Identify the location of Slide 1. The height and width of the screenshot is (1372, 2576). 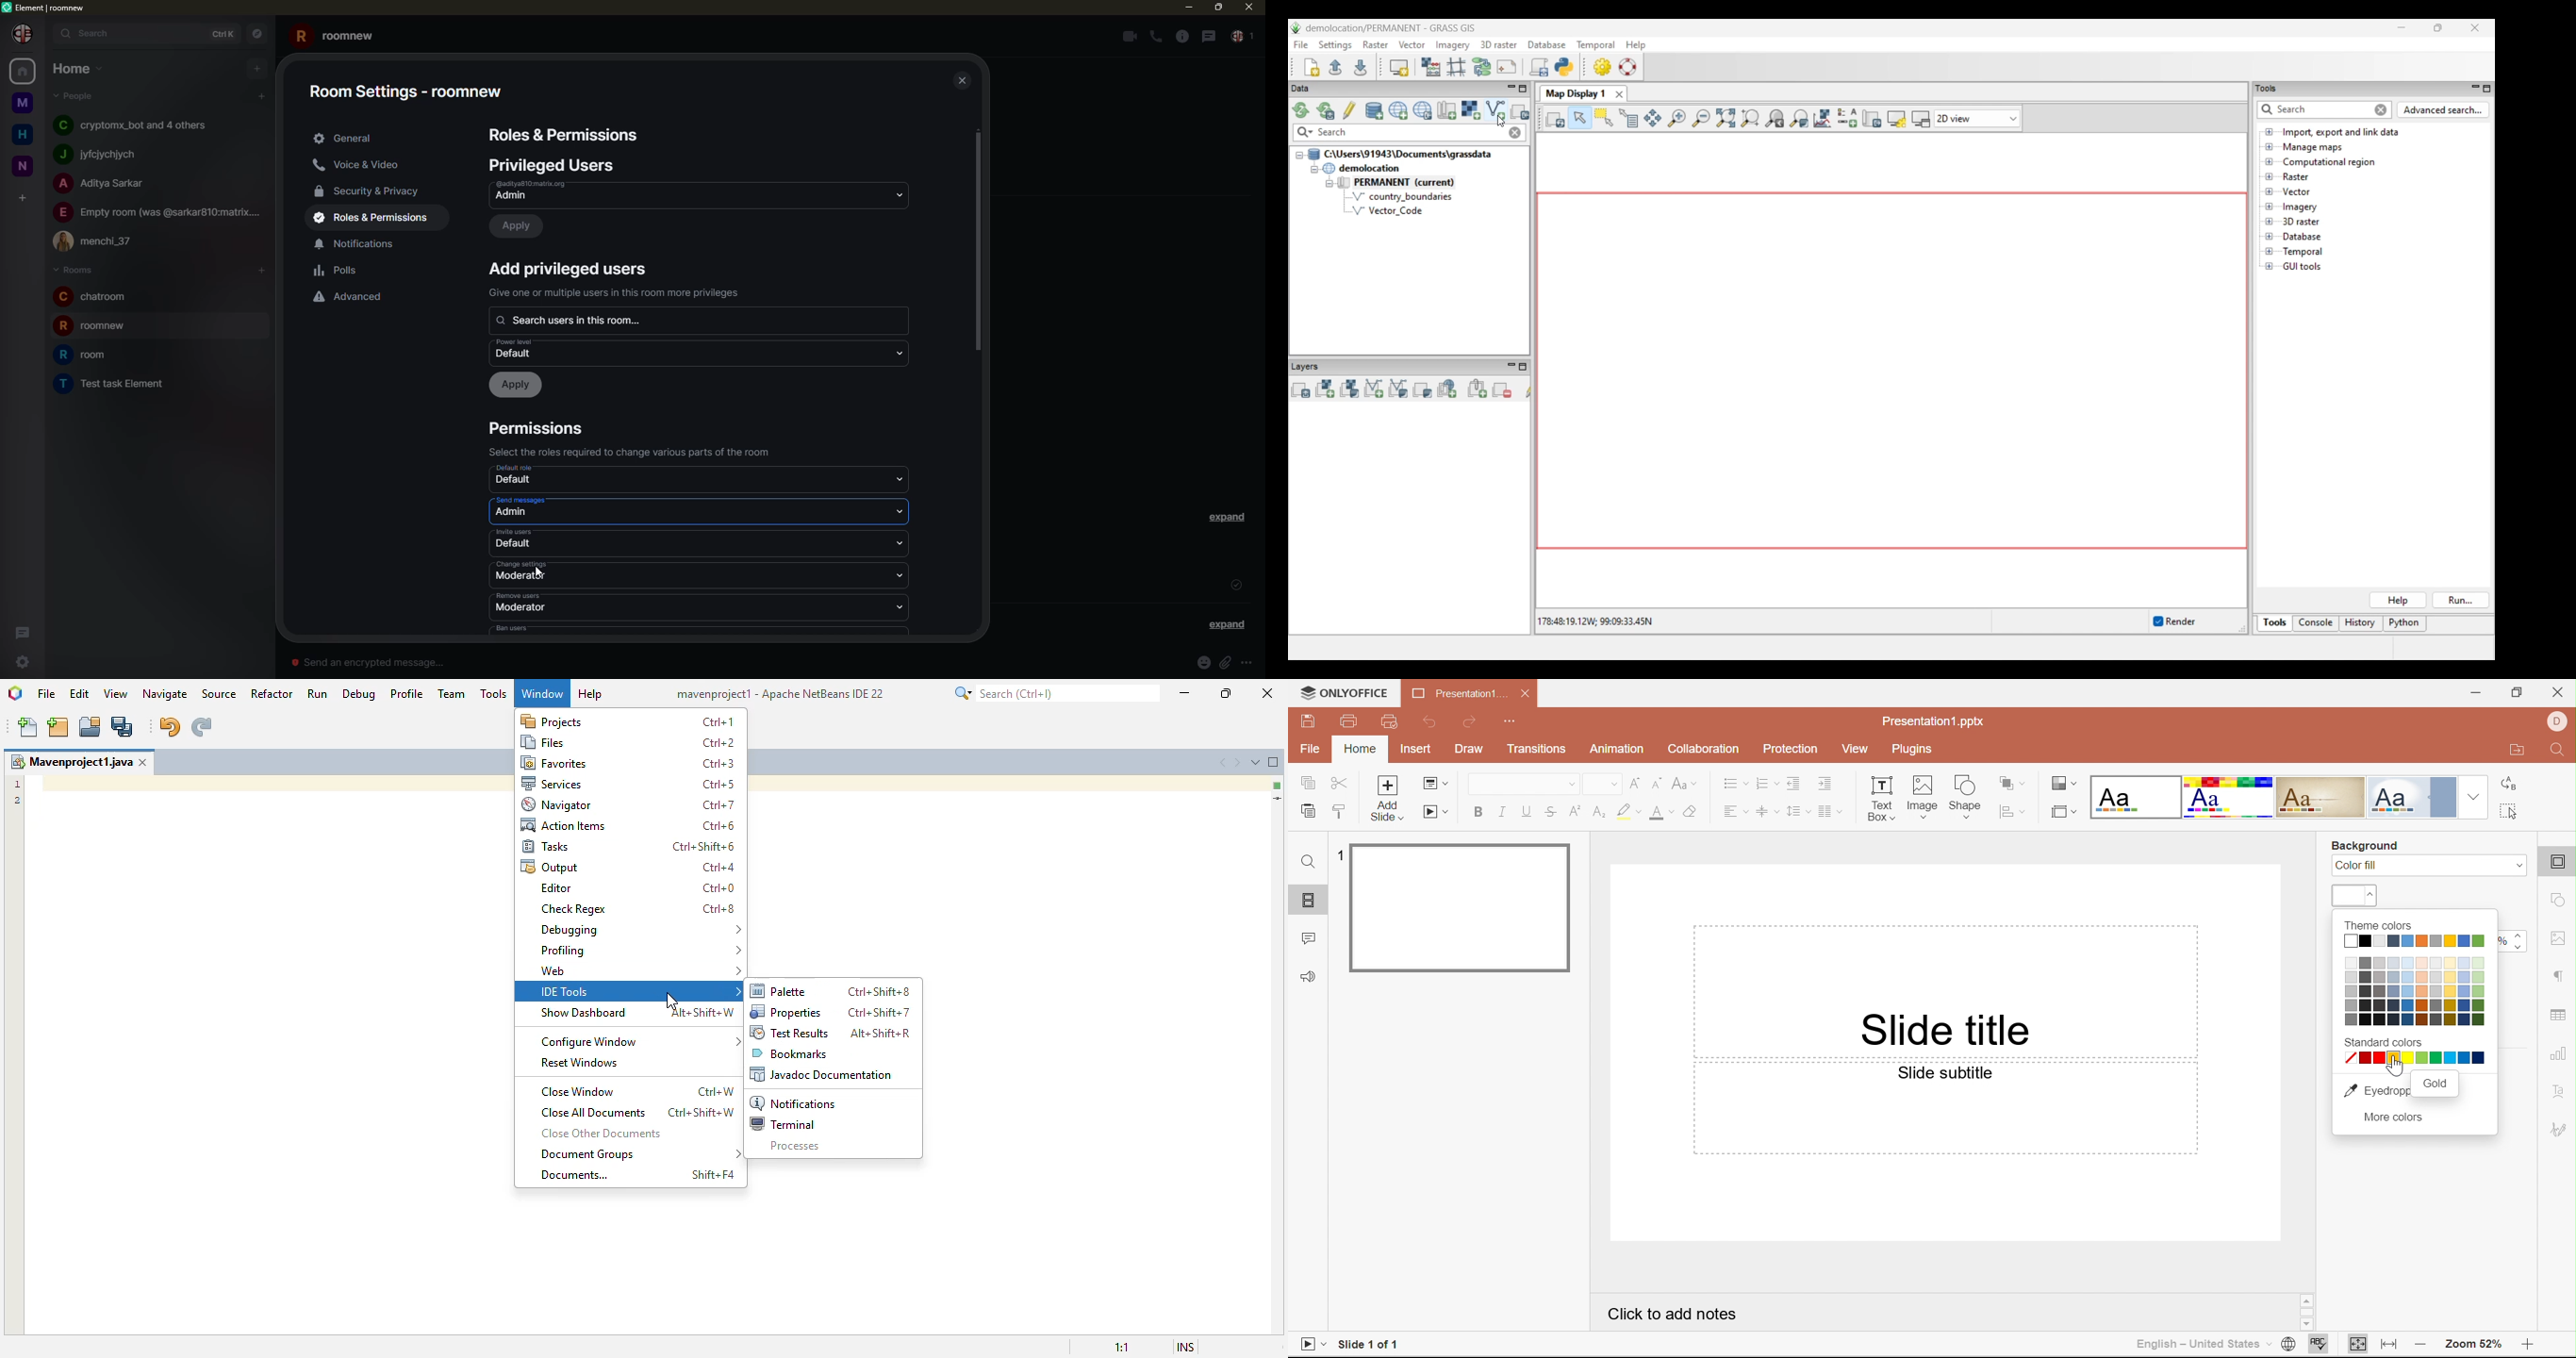
(1464, 909).